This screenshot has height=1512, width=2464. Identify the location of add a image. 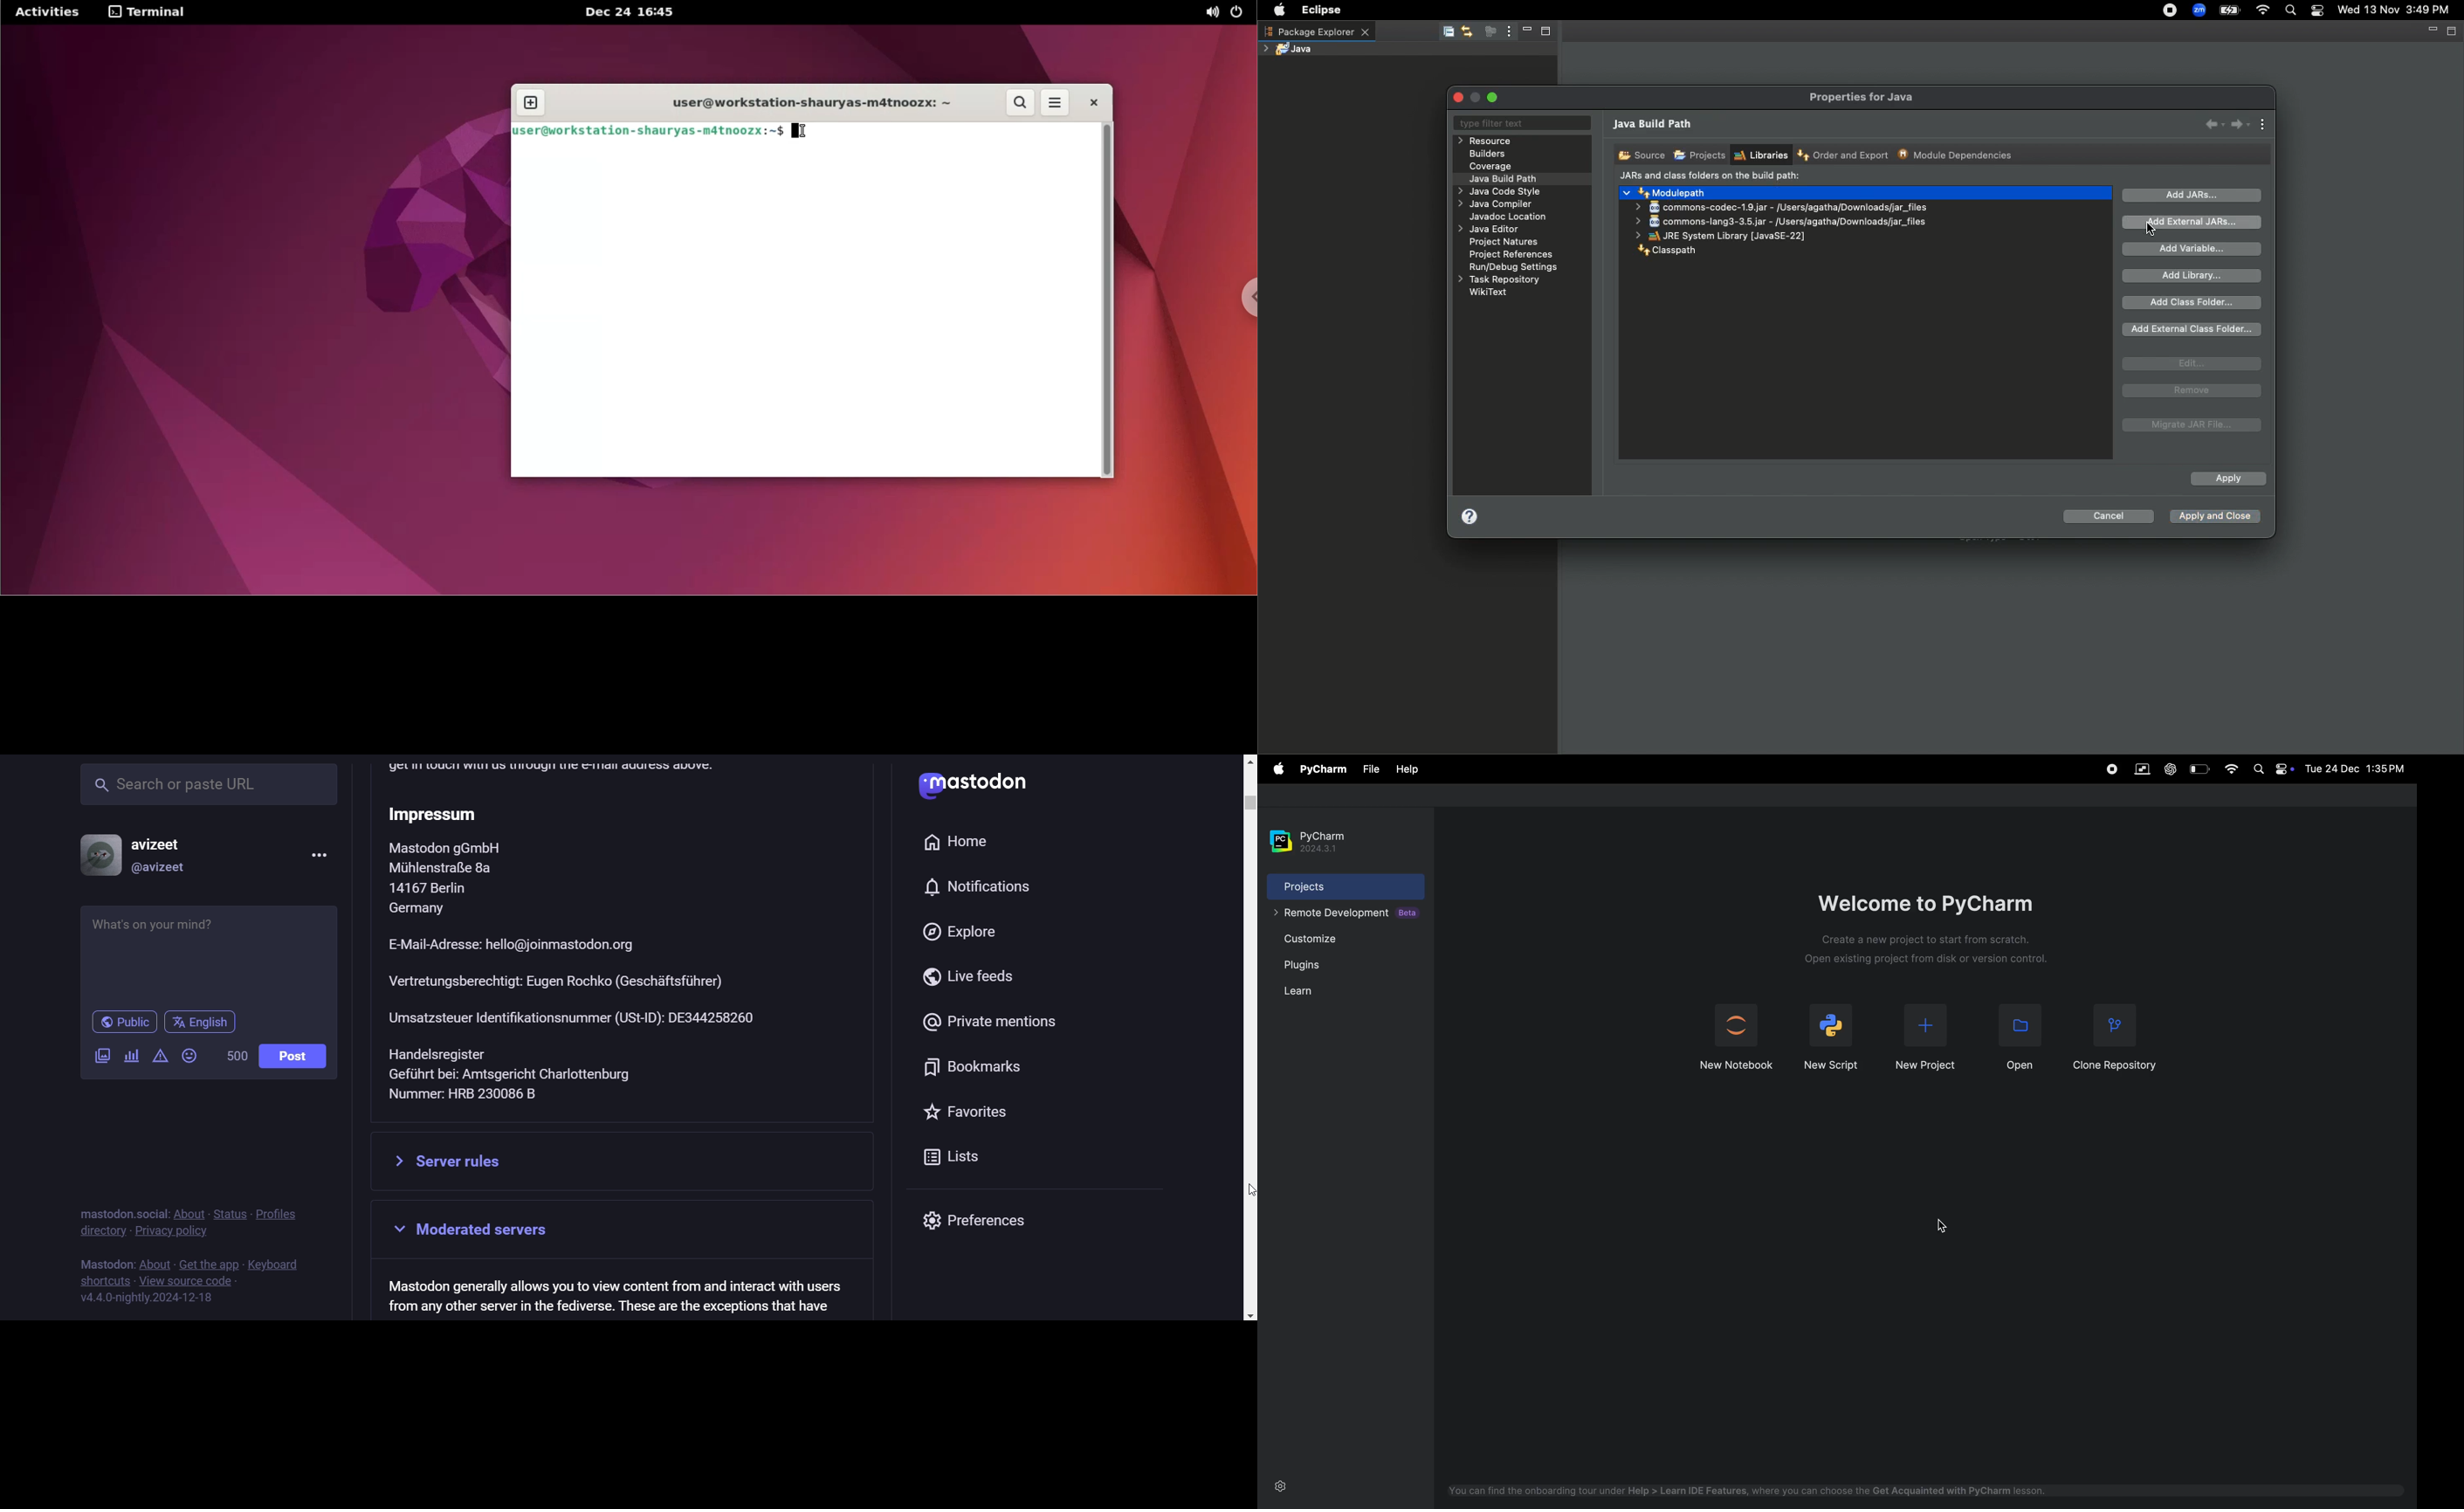
(103, 1059).